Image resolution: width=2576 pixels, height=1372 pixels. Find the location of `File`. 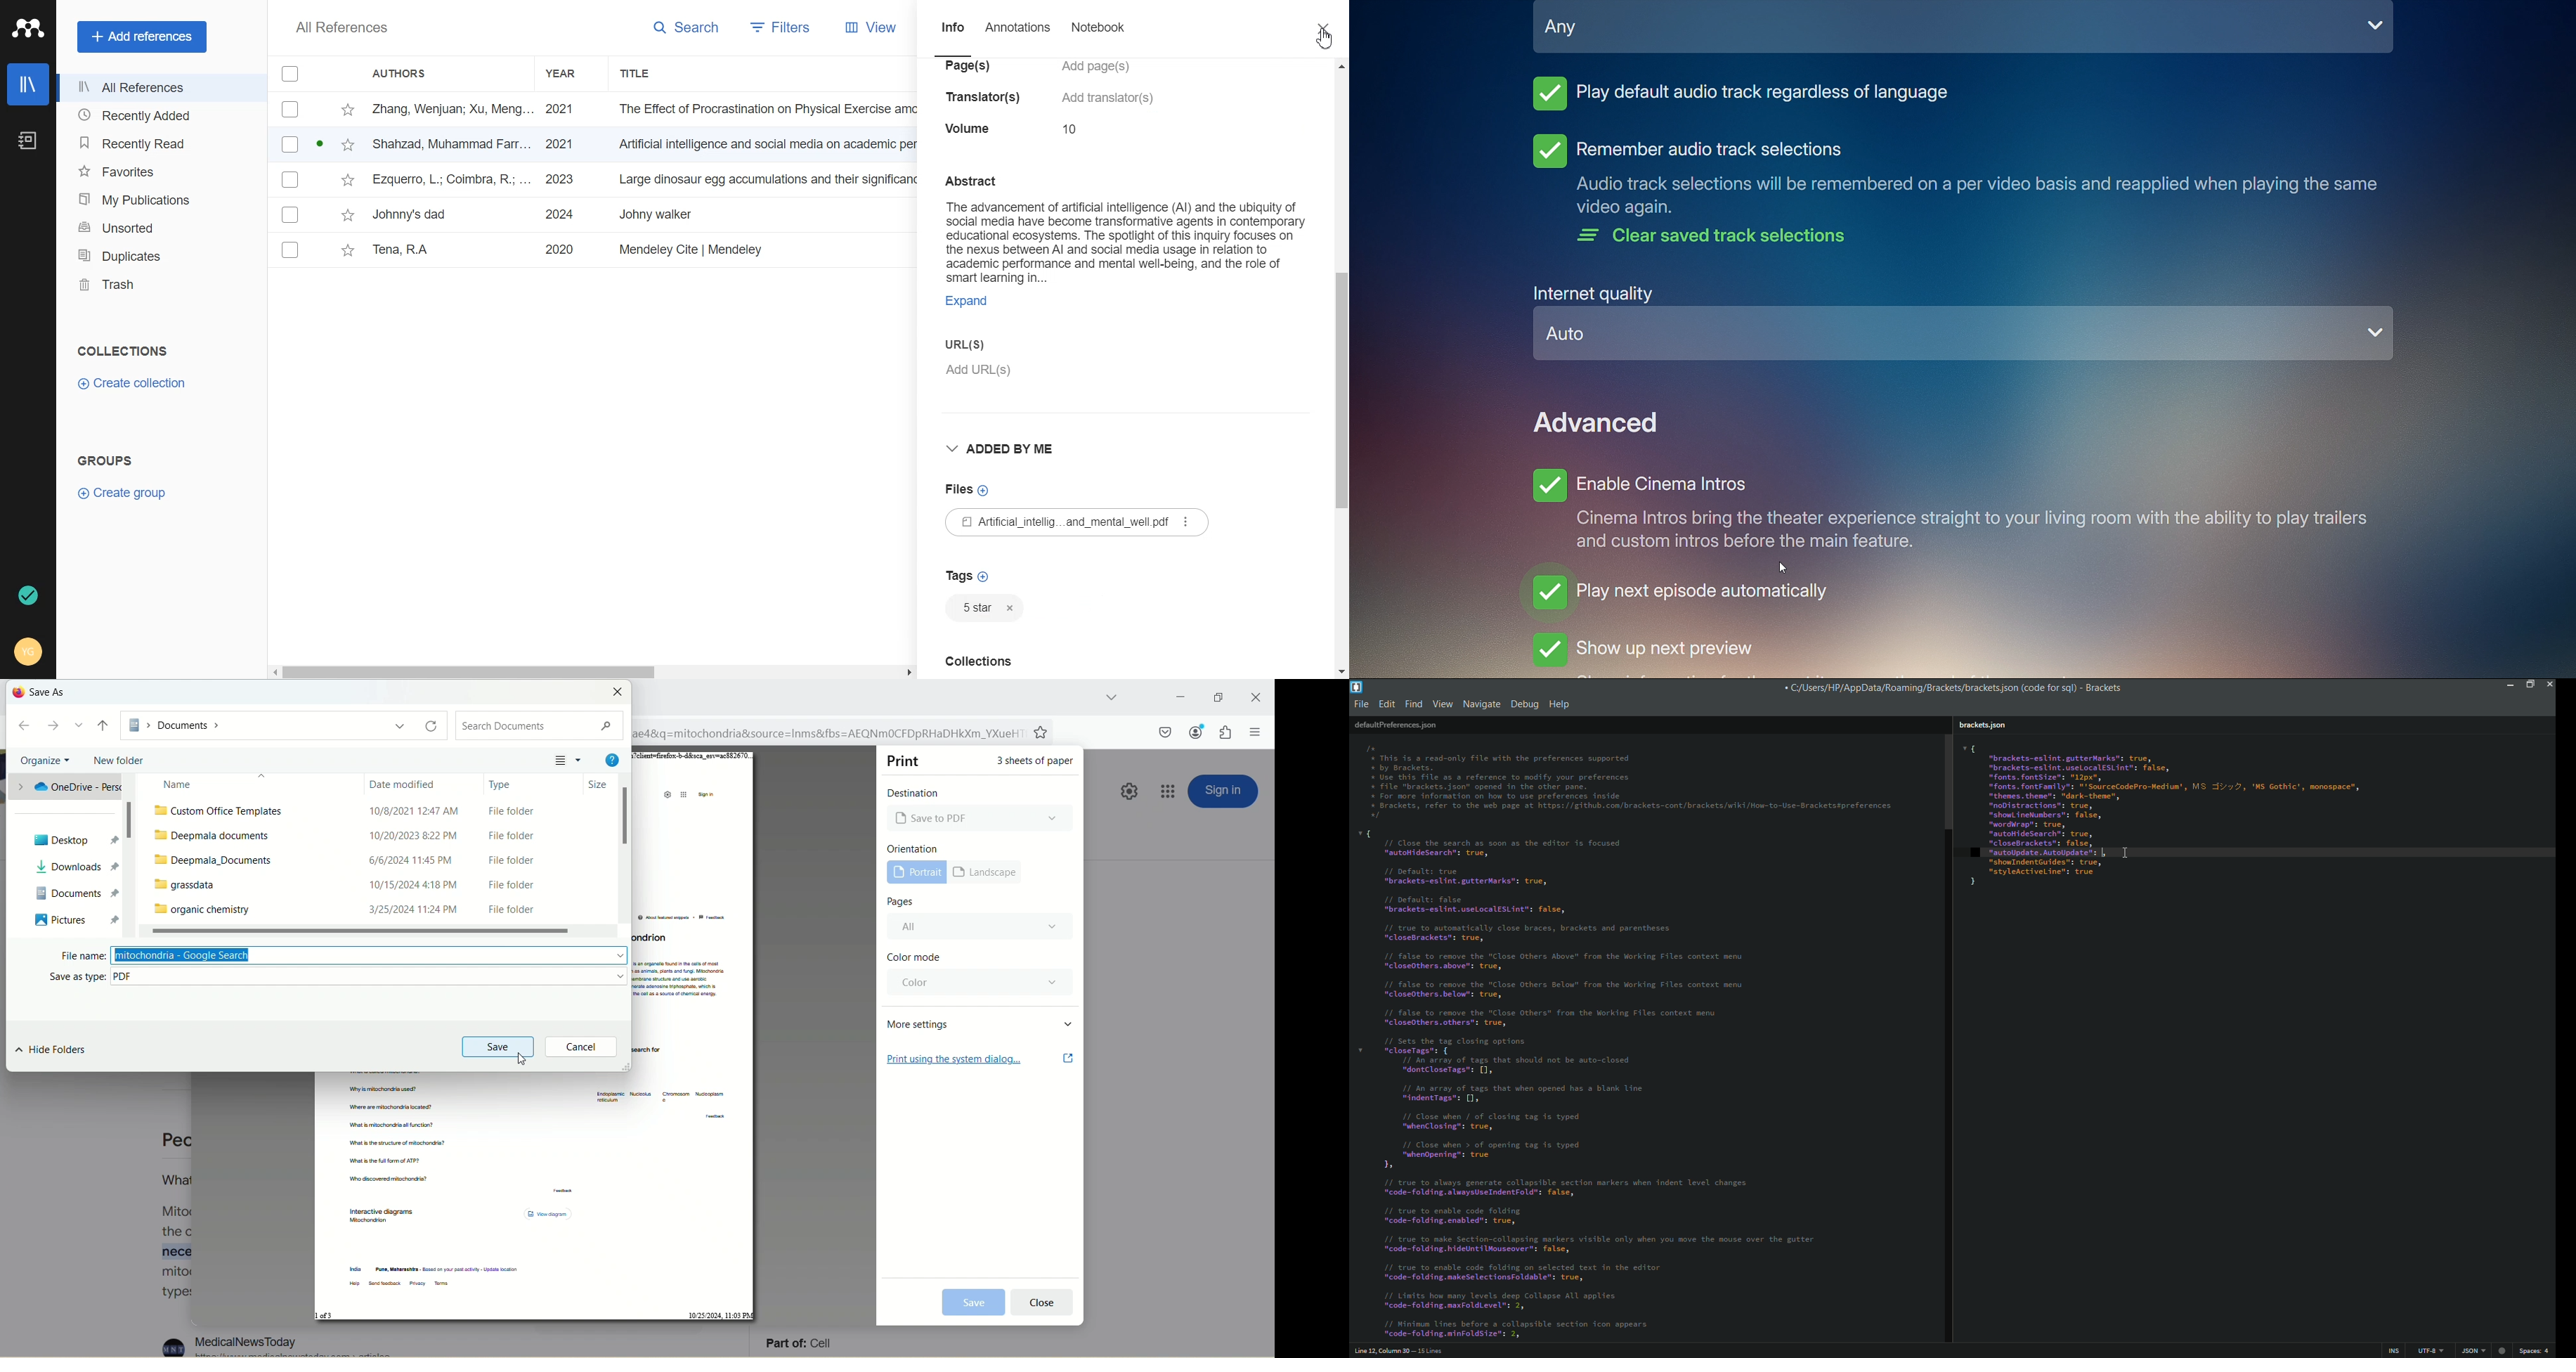

File is located at coordinates (590, 251).